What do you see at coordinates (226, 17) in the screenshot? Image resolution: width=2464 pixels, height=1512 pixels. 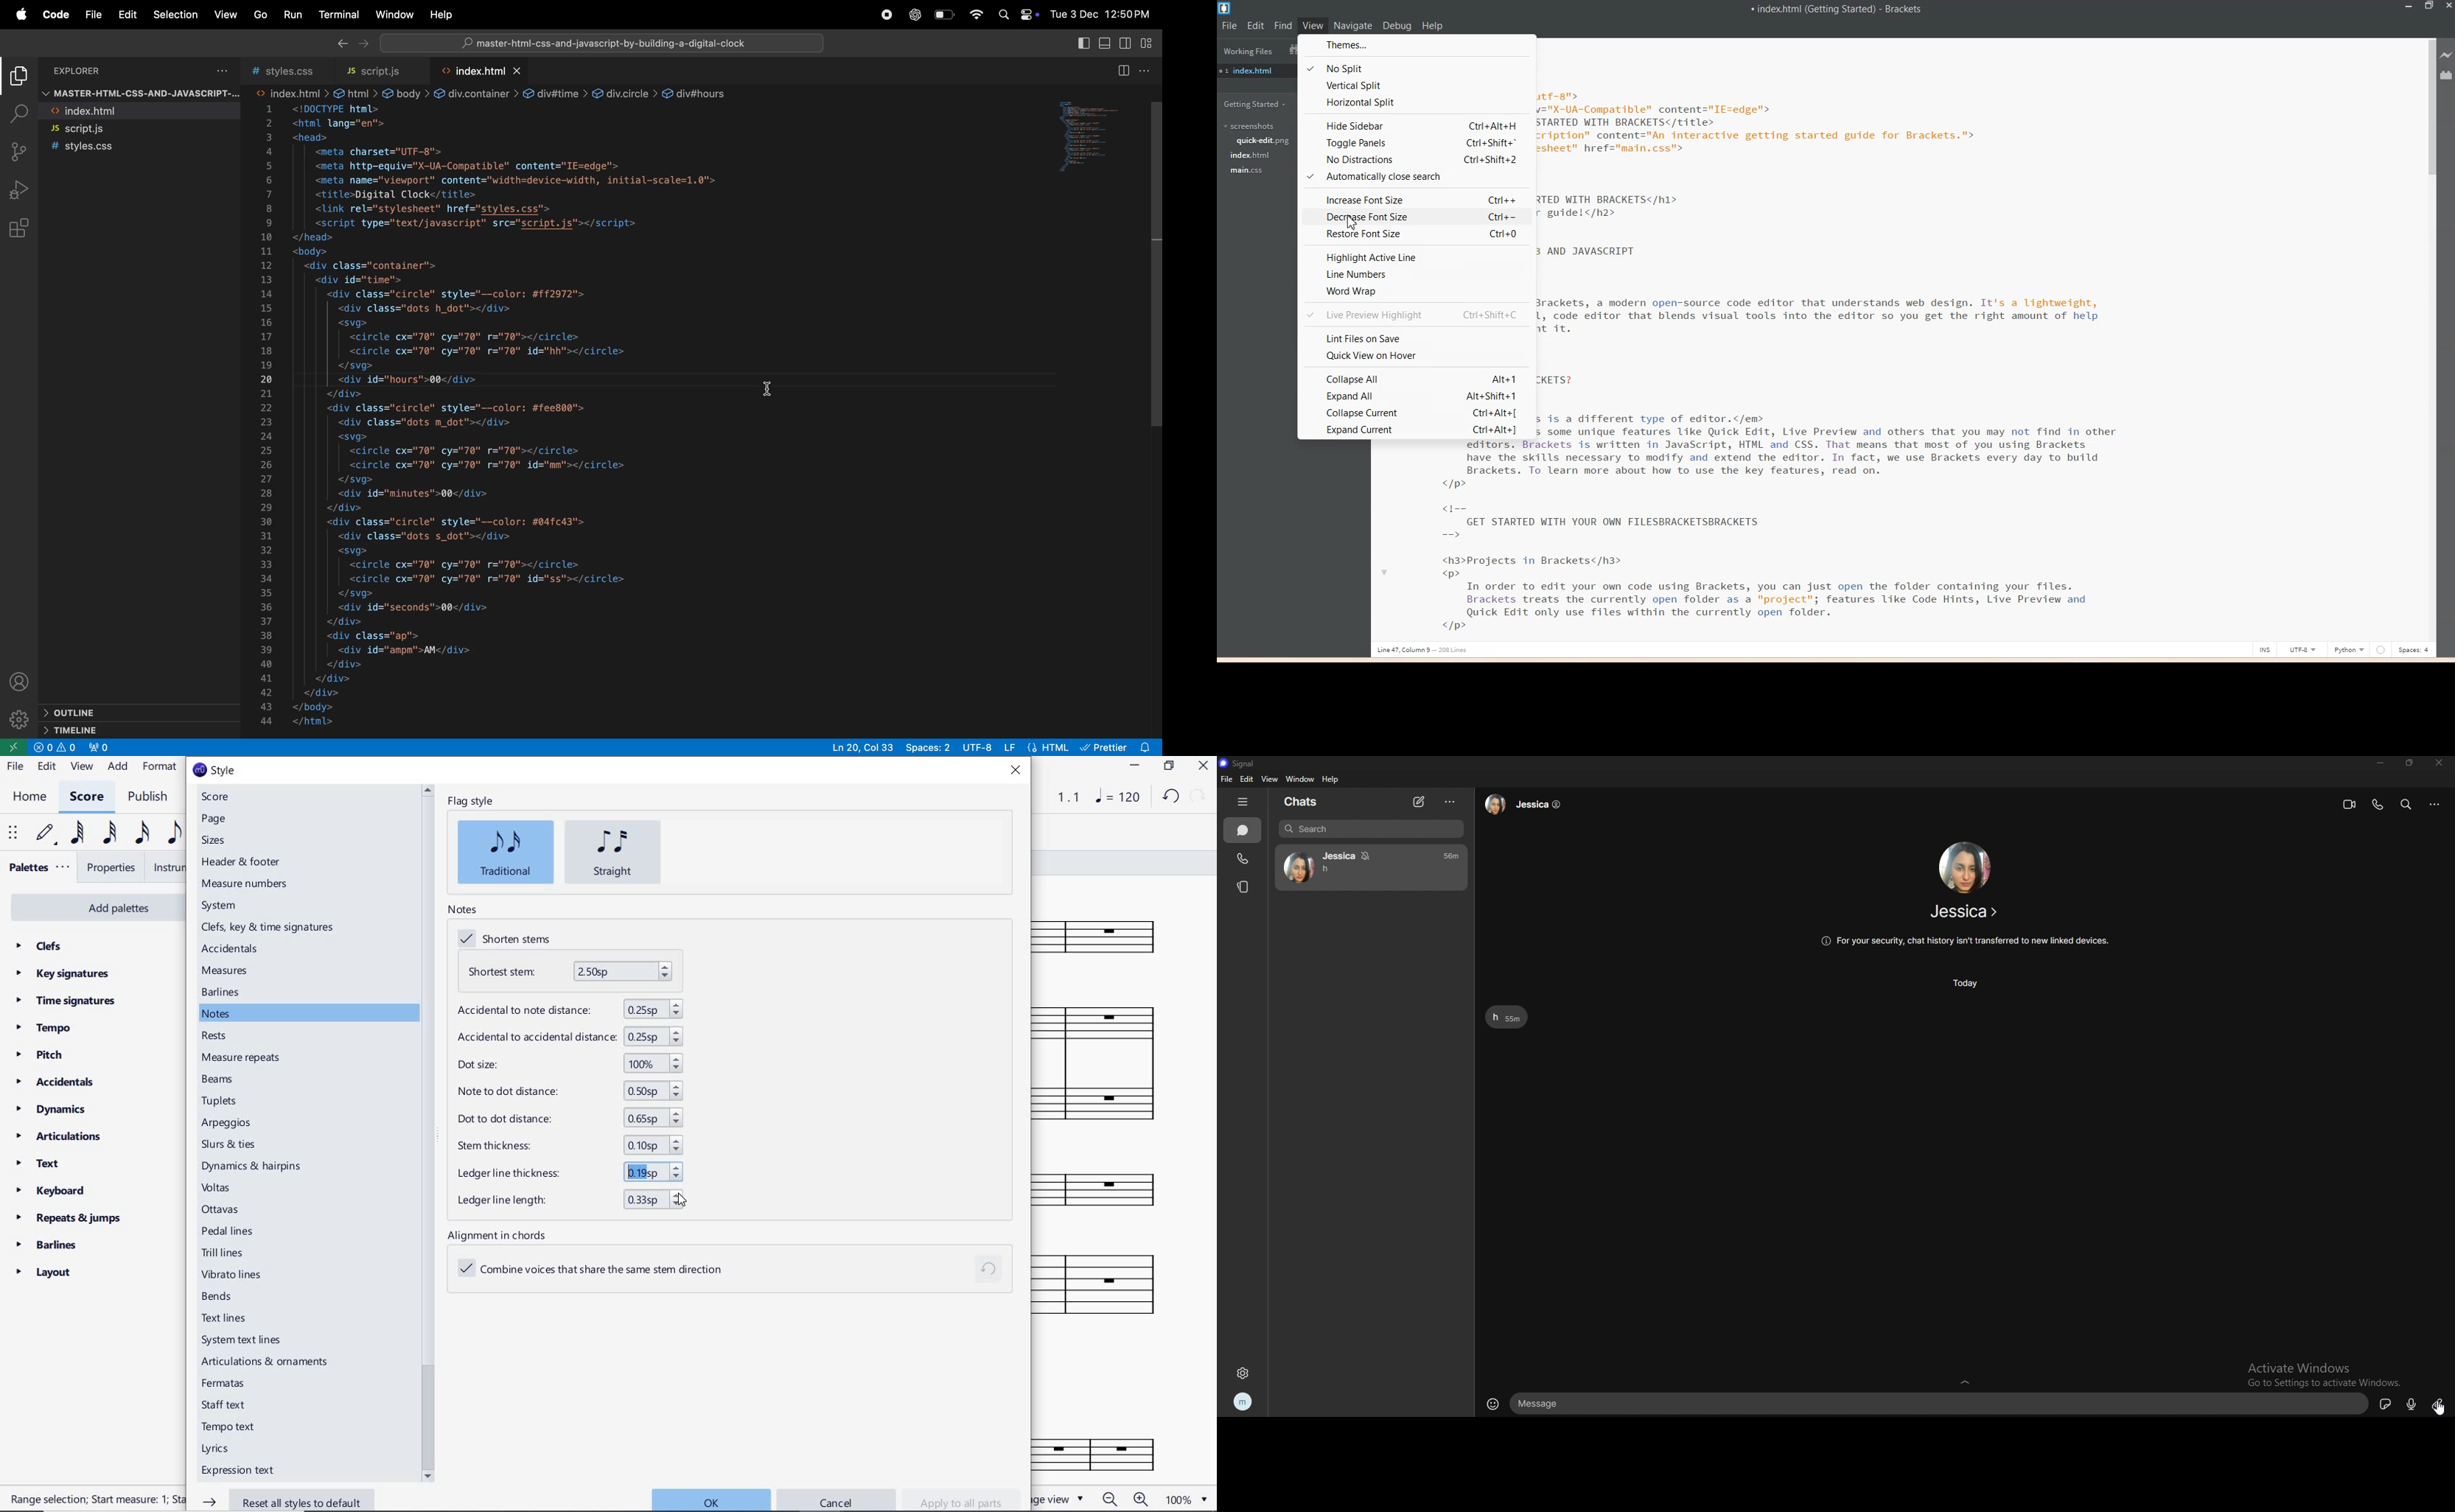 I see `view` at bounding box center [226, 17].